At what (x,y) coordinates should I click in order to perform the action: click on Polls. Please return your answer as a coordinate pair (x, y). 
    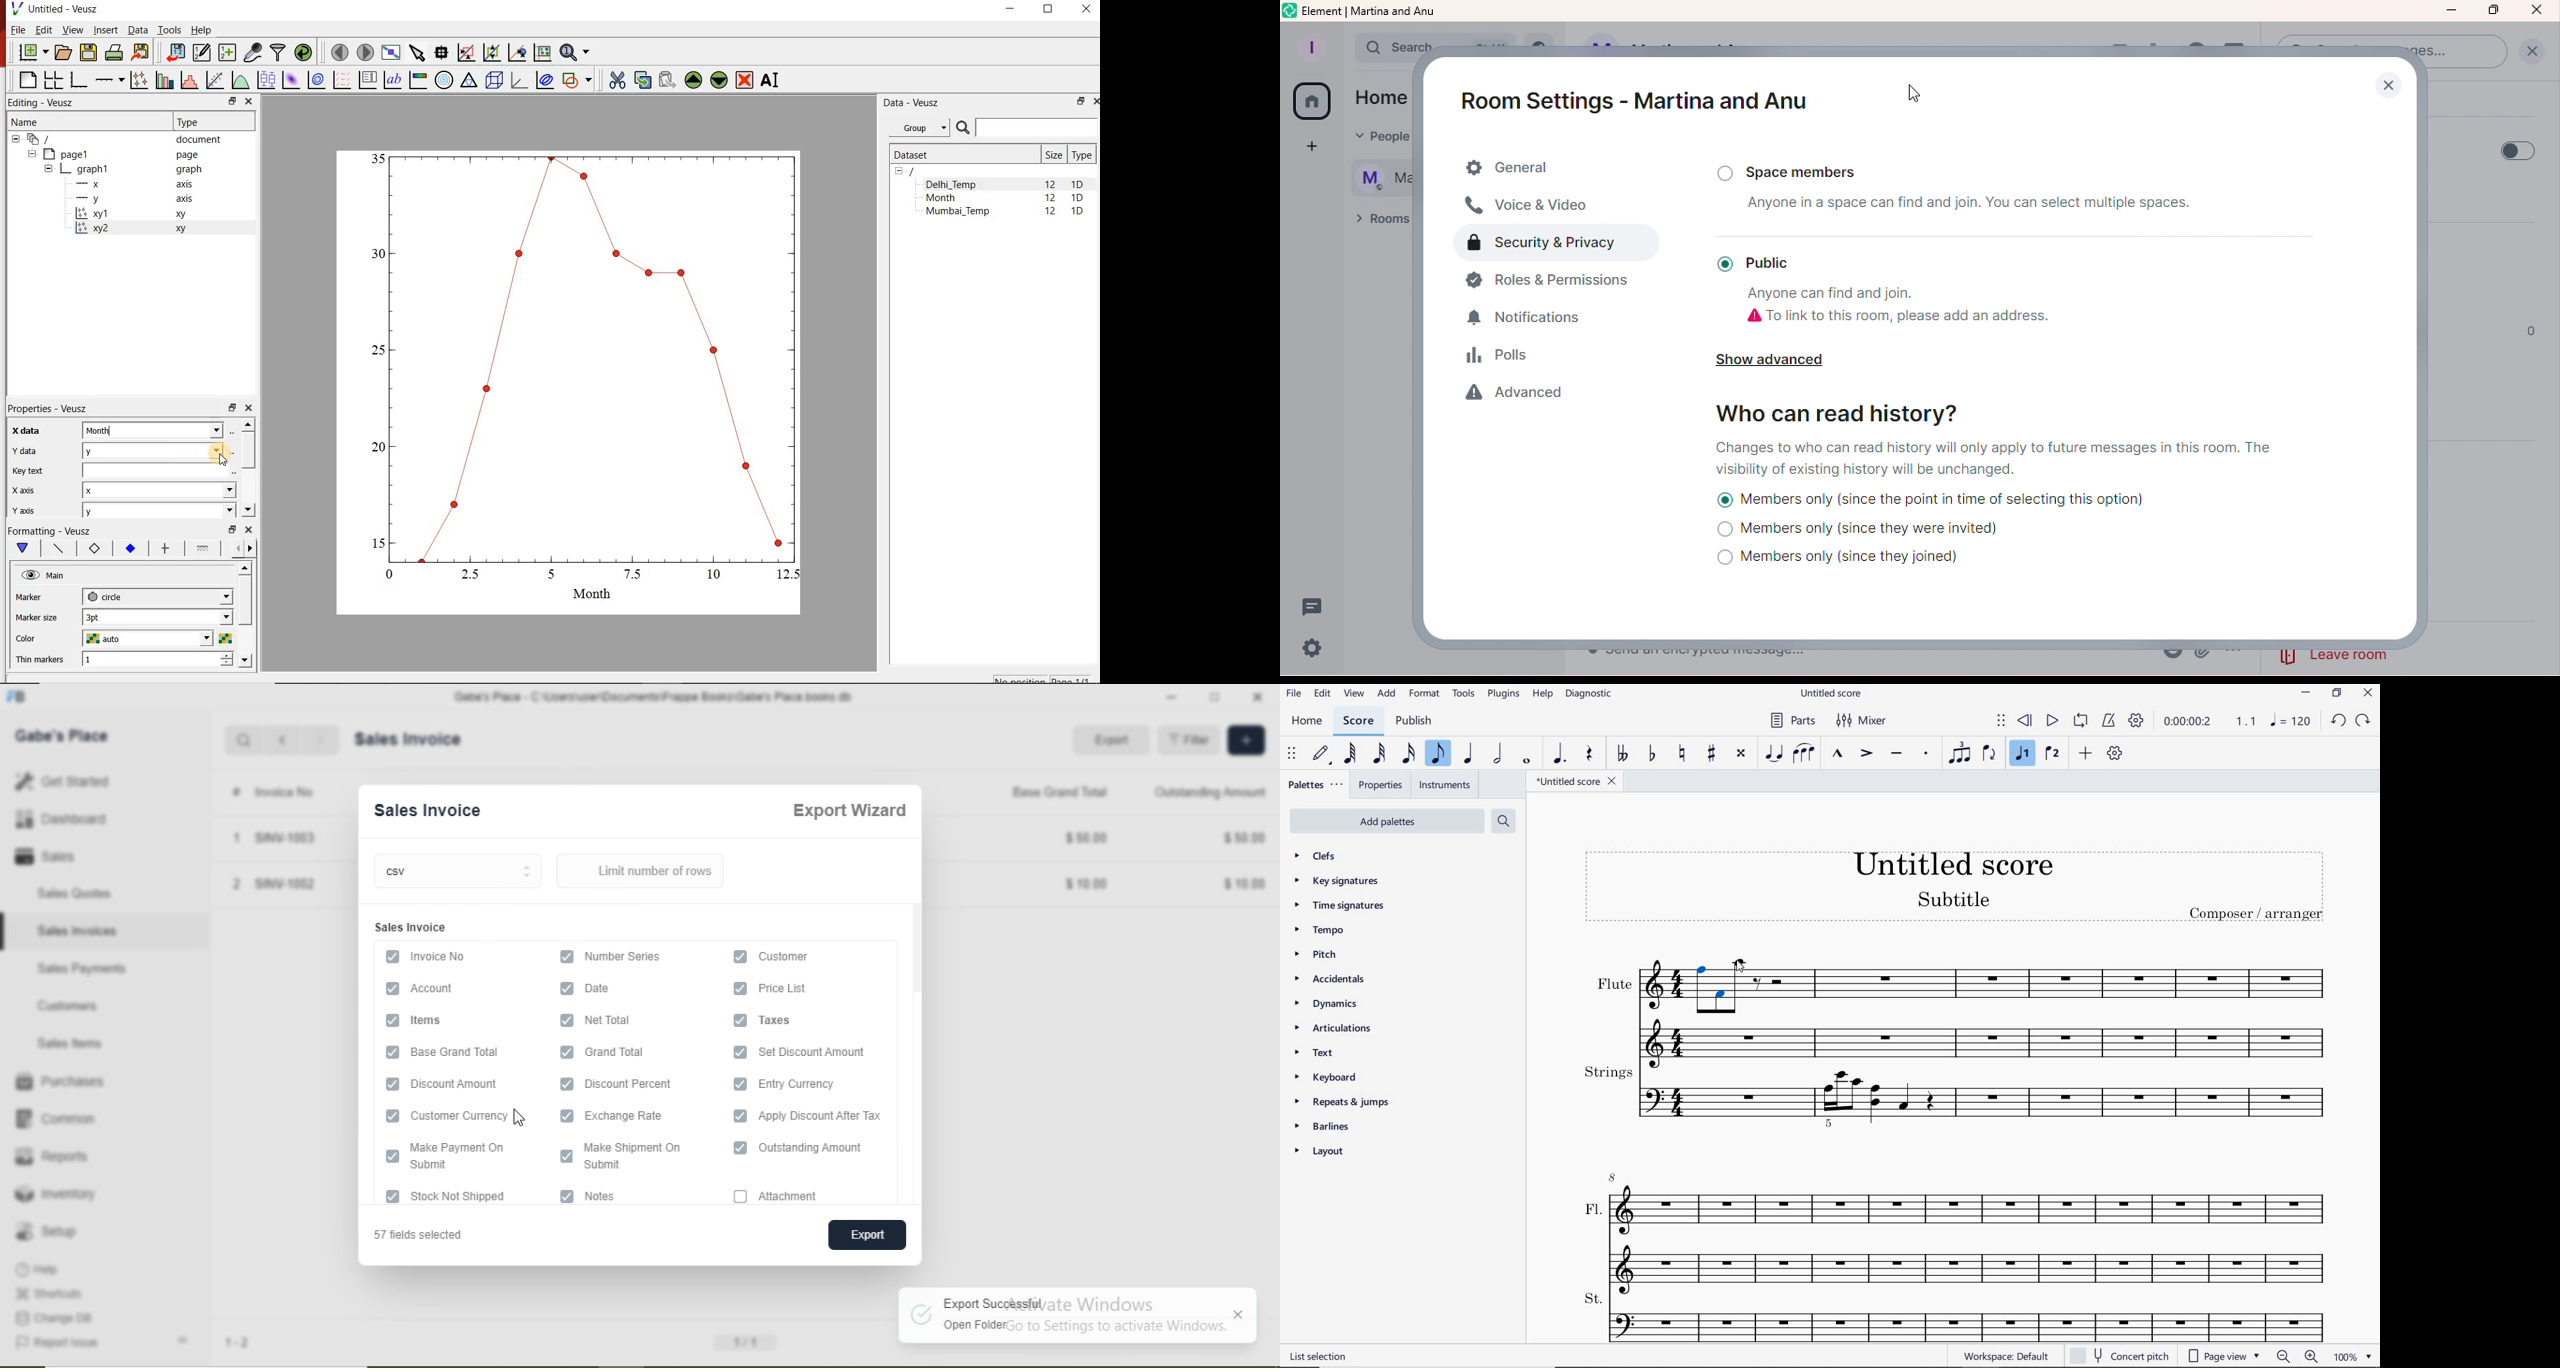
    Looking at the image, I should click on (1508, 357).